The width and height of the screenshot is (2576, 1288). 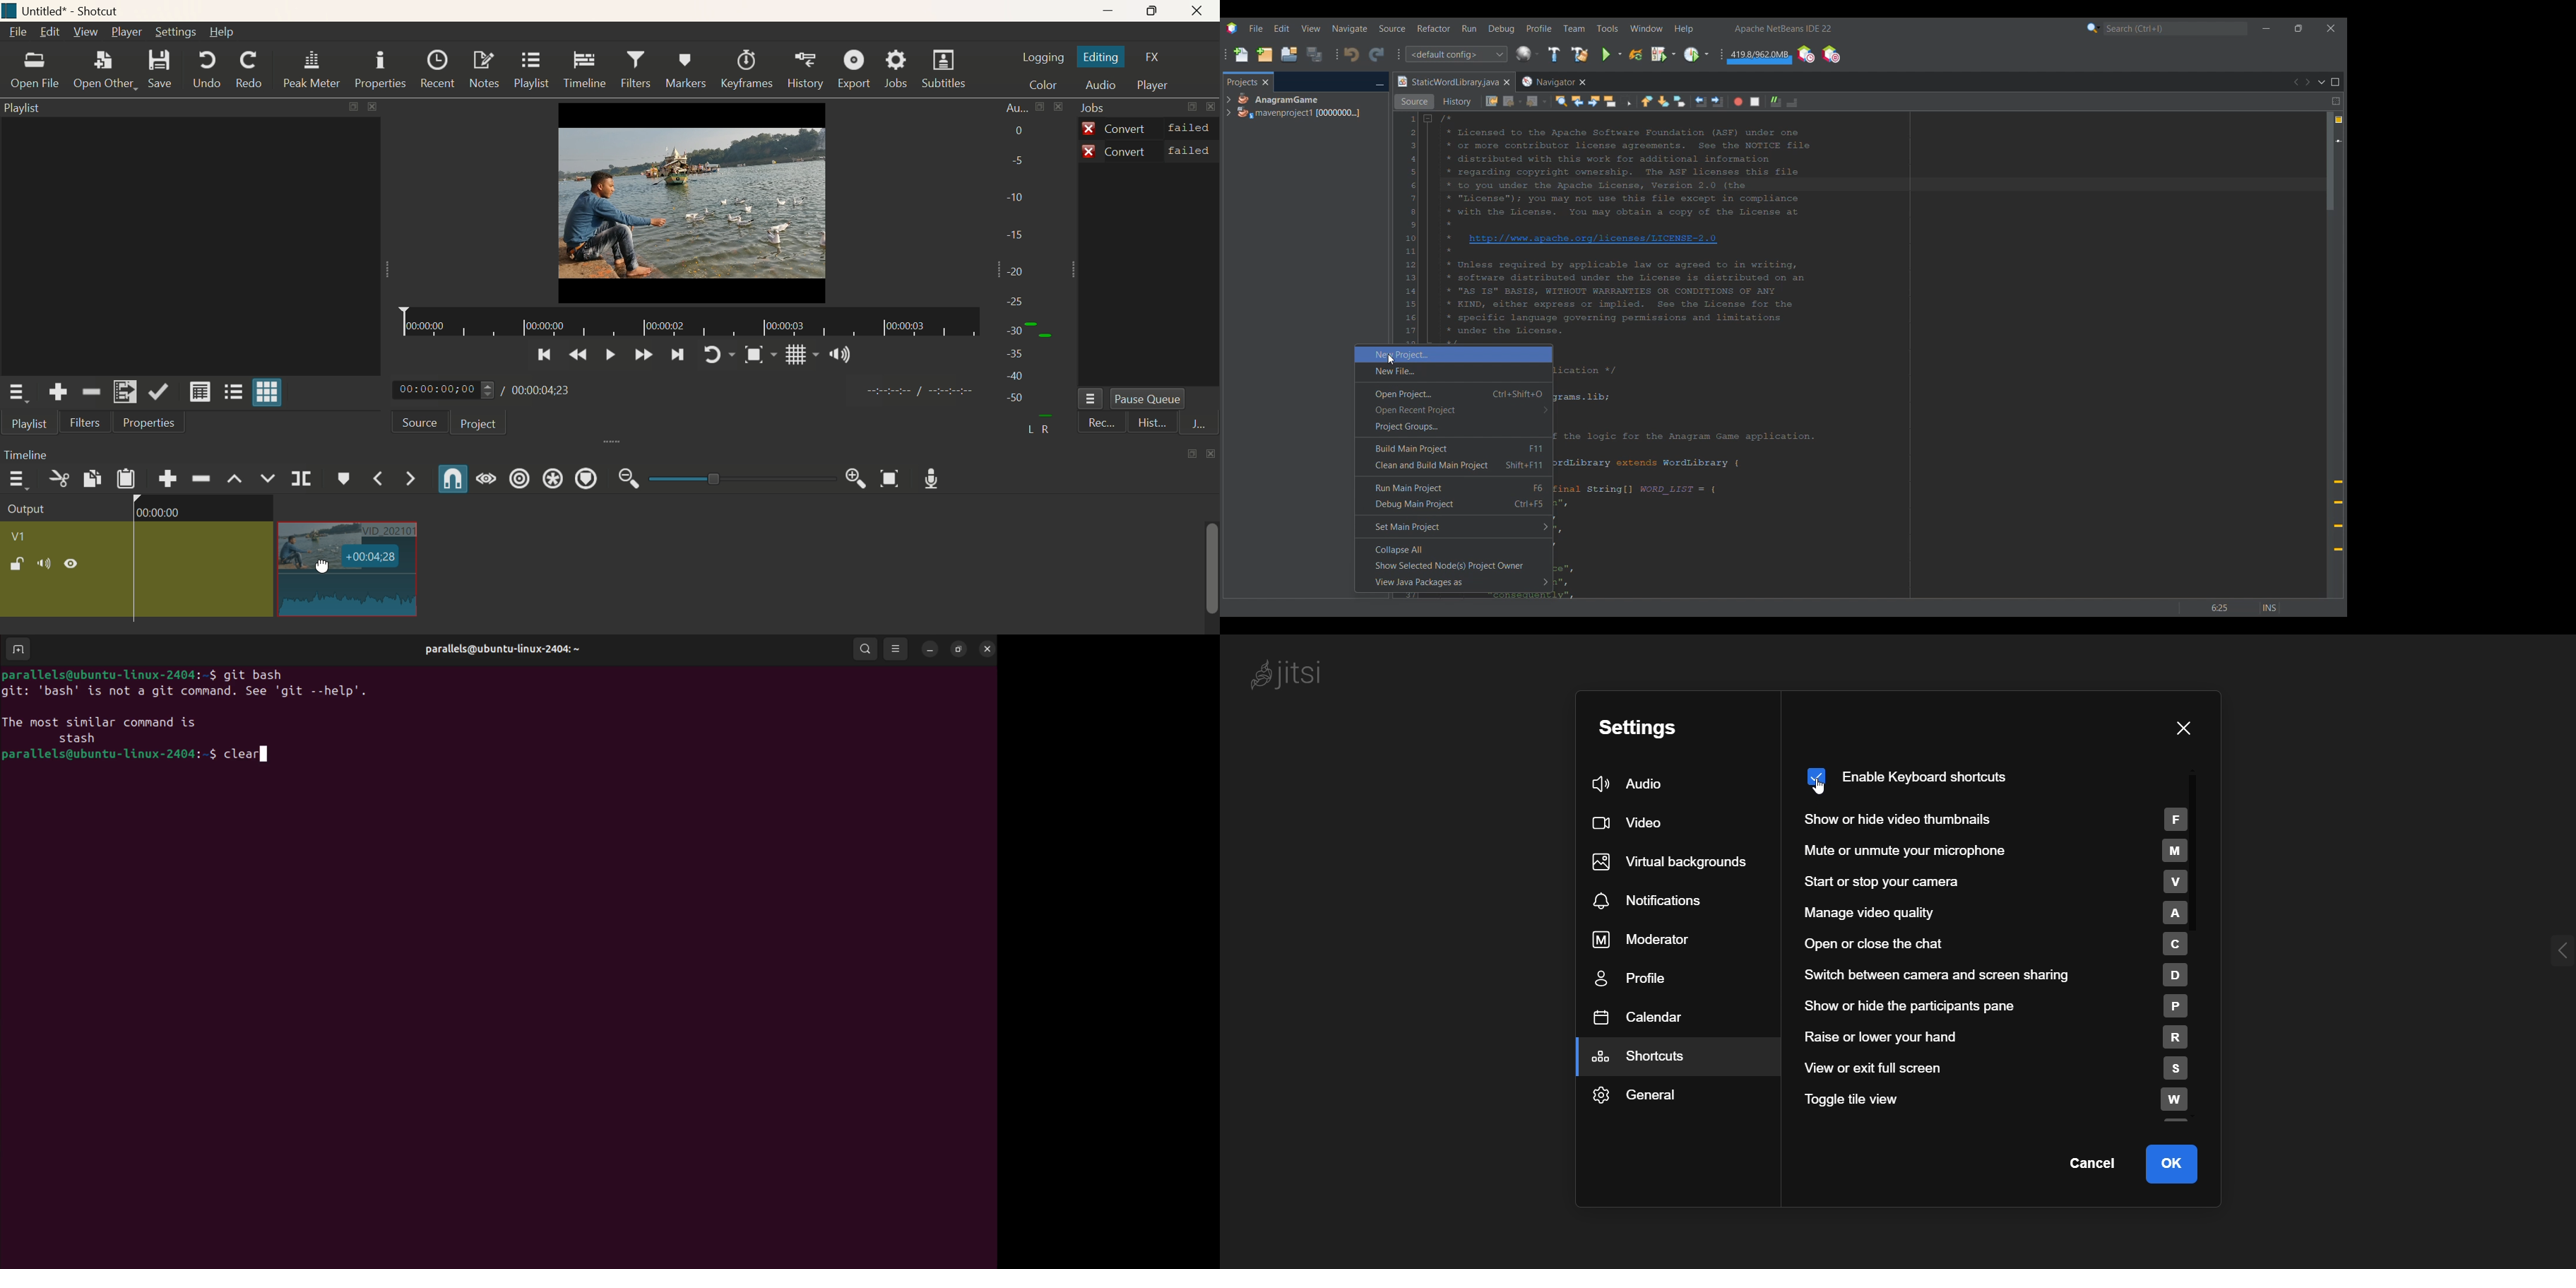 I want to click on Naviagate menu, so click(x=1350, y=29).